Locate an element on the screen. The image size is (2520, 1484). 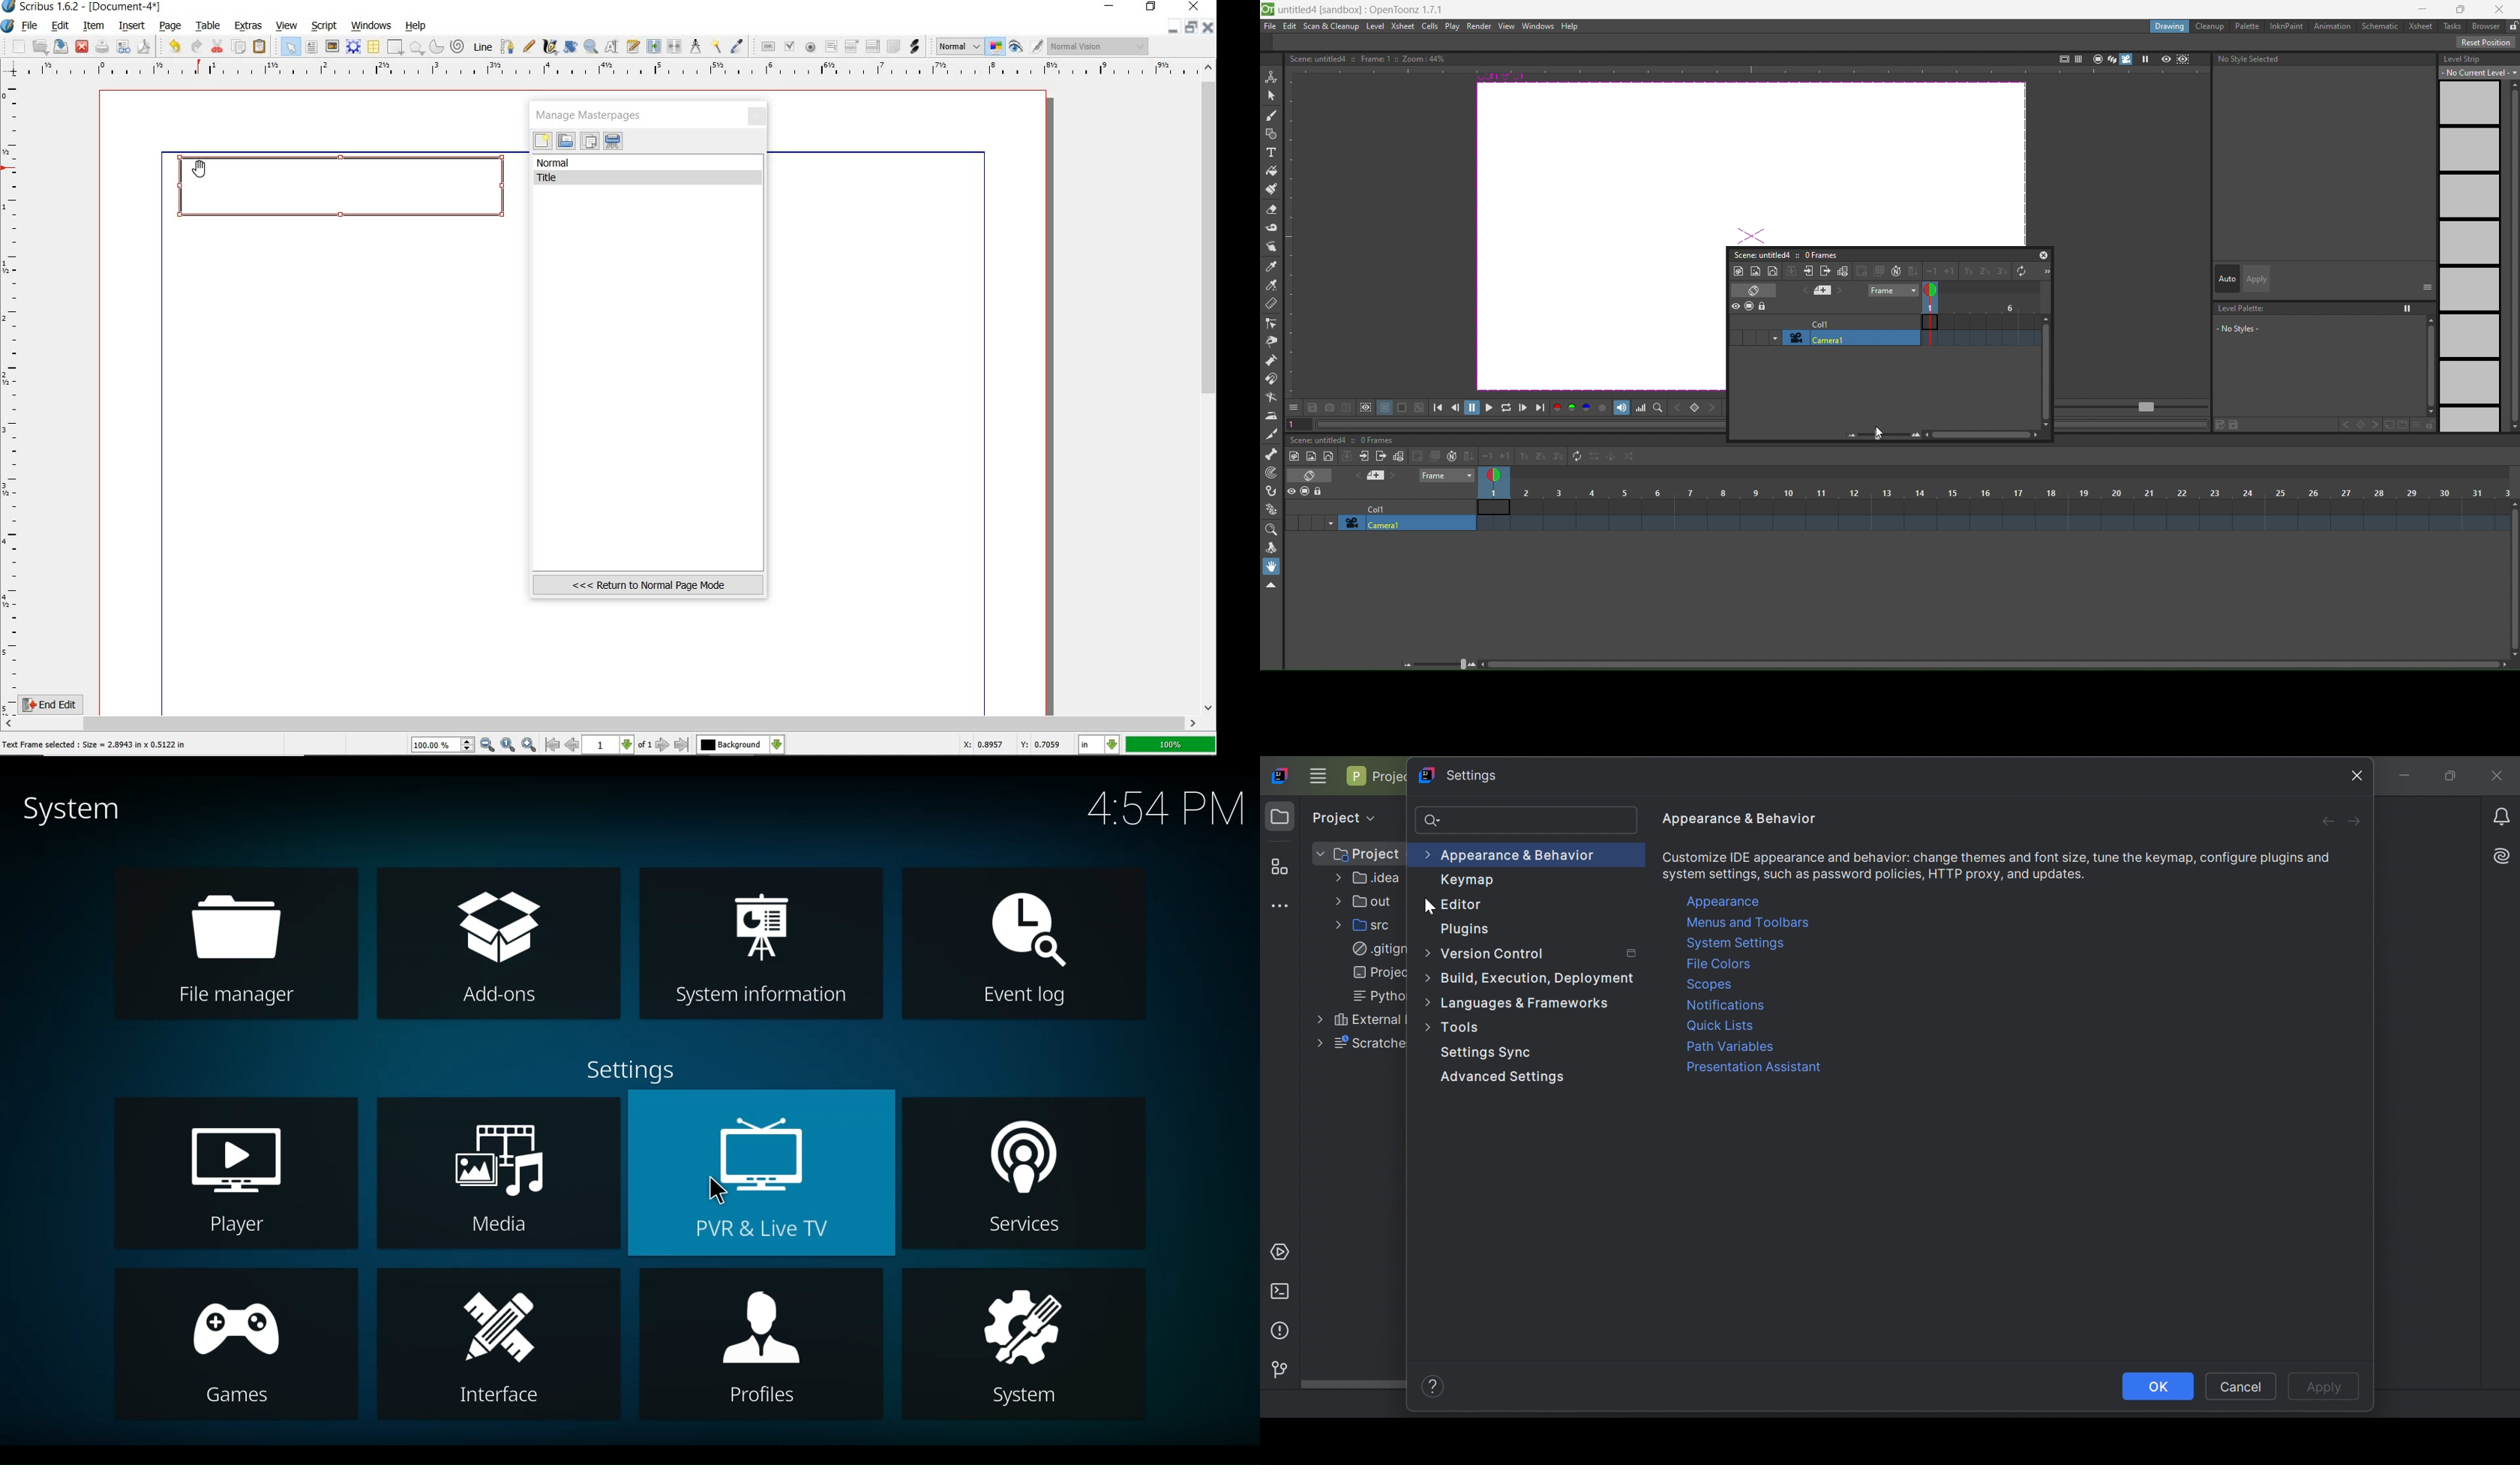
Interface is located at coordinates (497, 1346).